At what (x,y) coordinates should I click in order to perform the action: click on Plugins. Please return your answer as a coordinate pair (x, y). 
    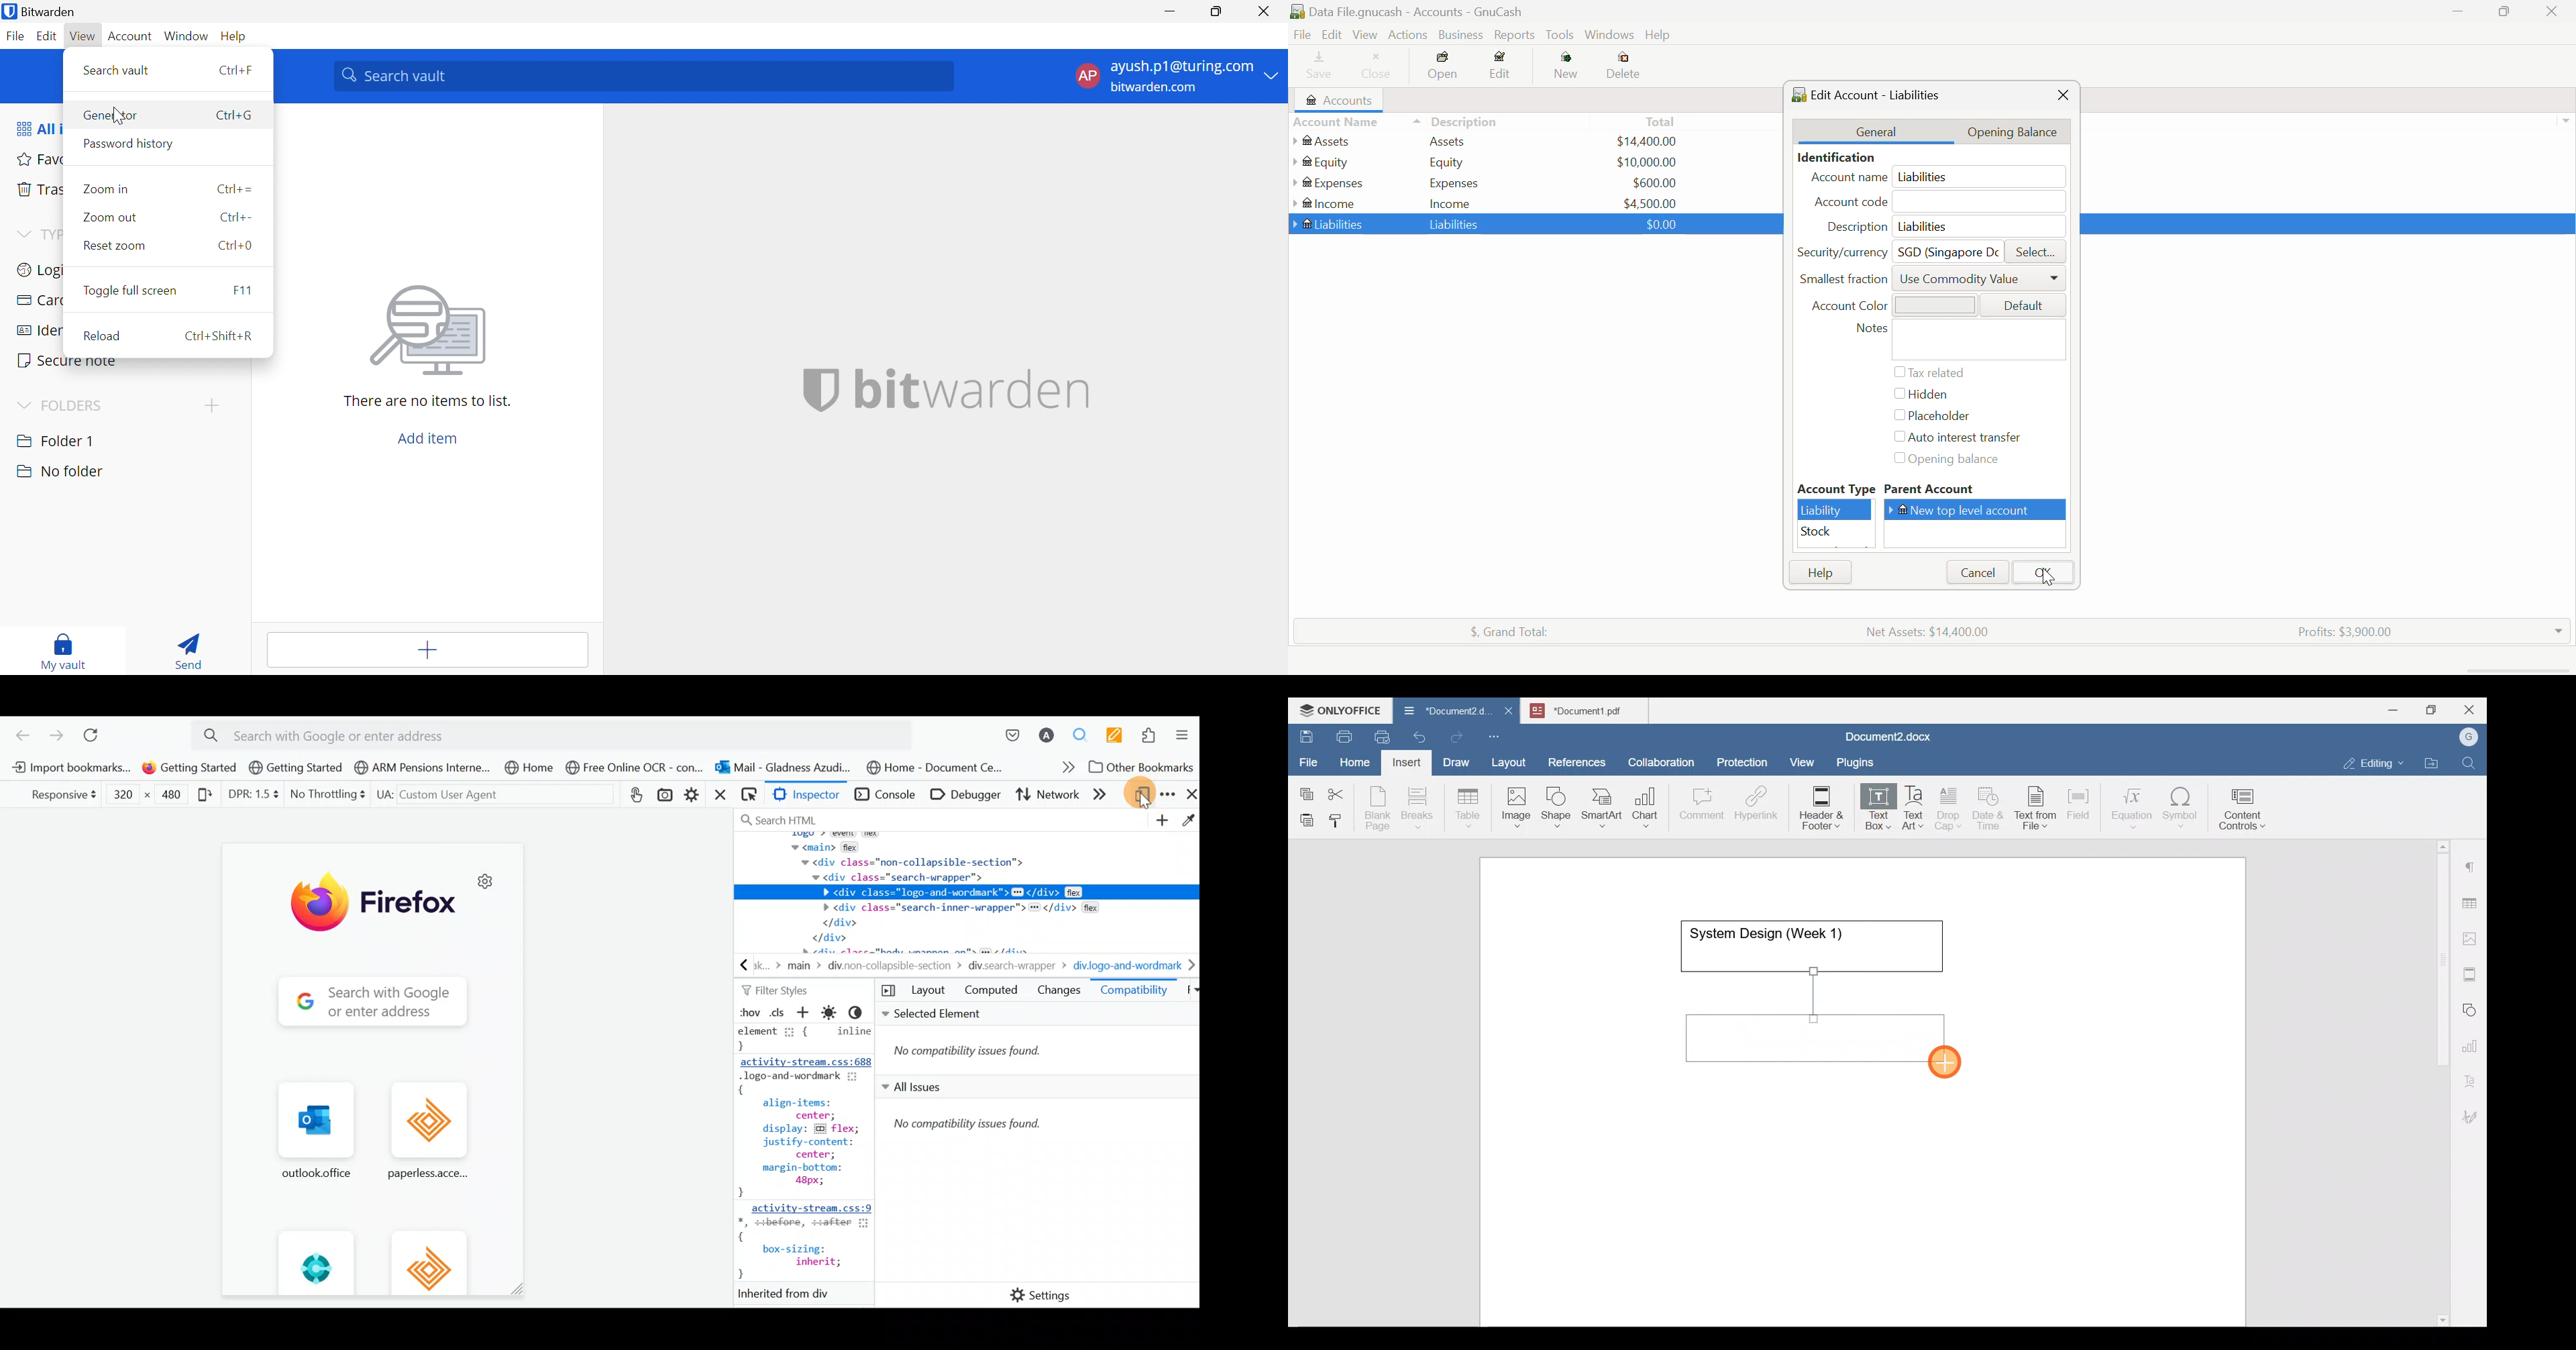
    Looking at the image, I should click on (1859, 761).